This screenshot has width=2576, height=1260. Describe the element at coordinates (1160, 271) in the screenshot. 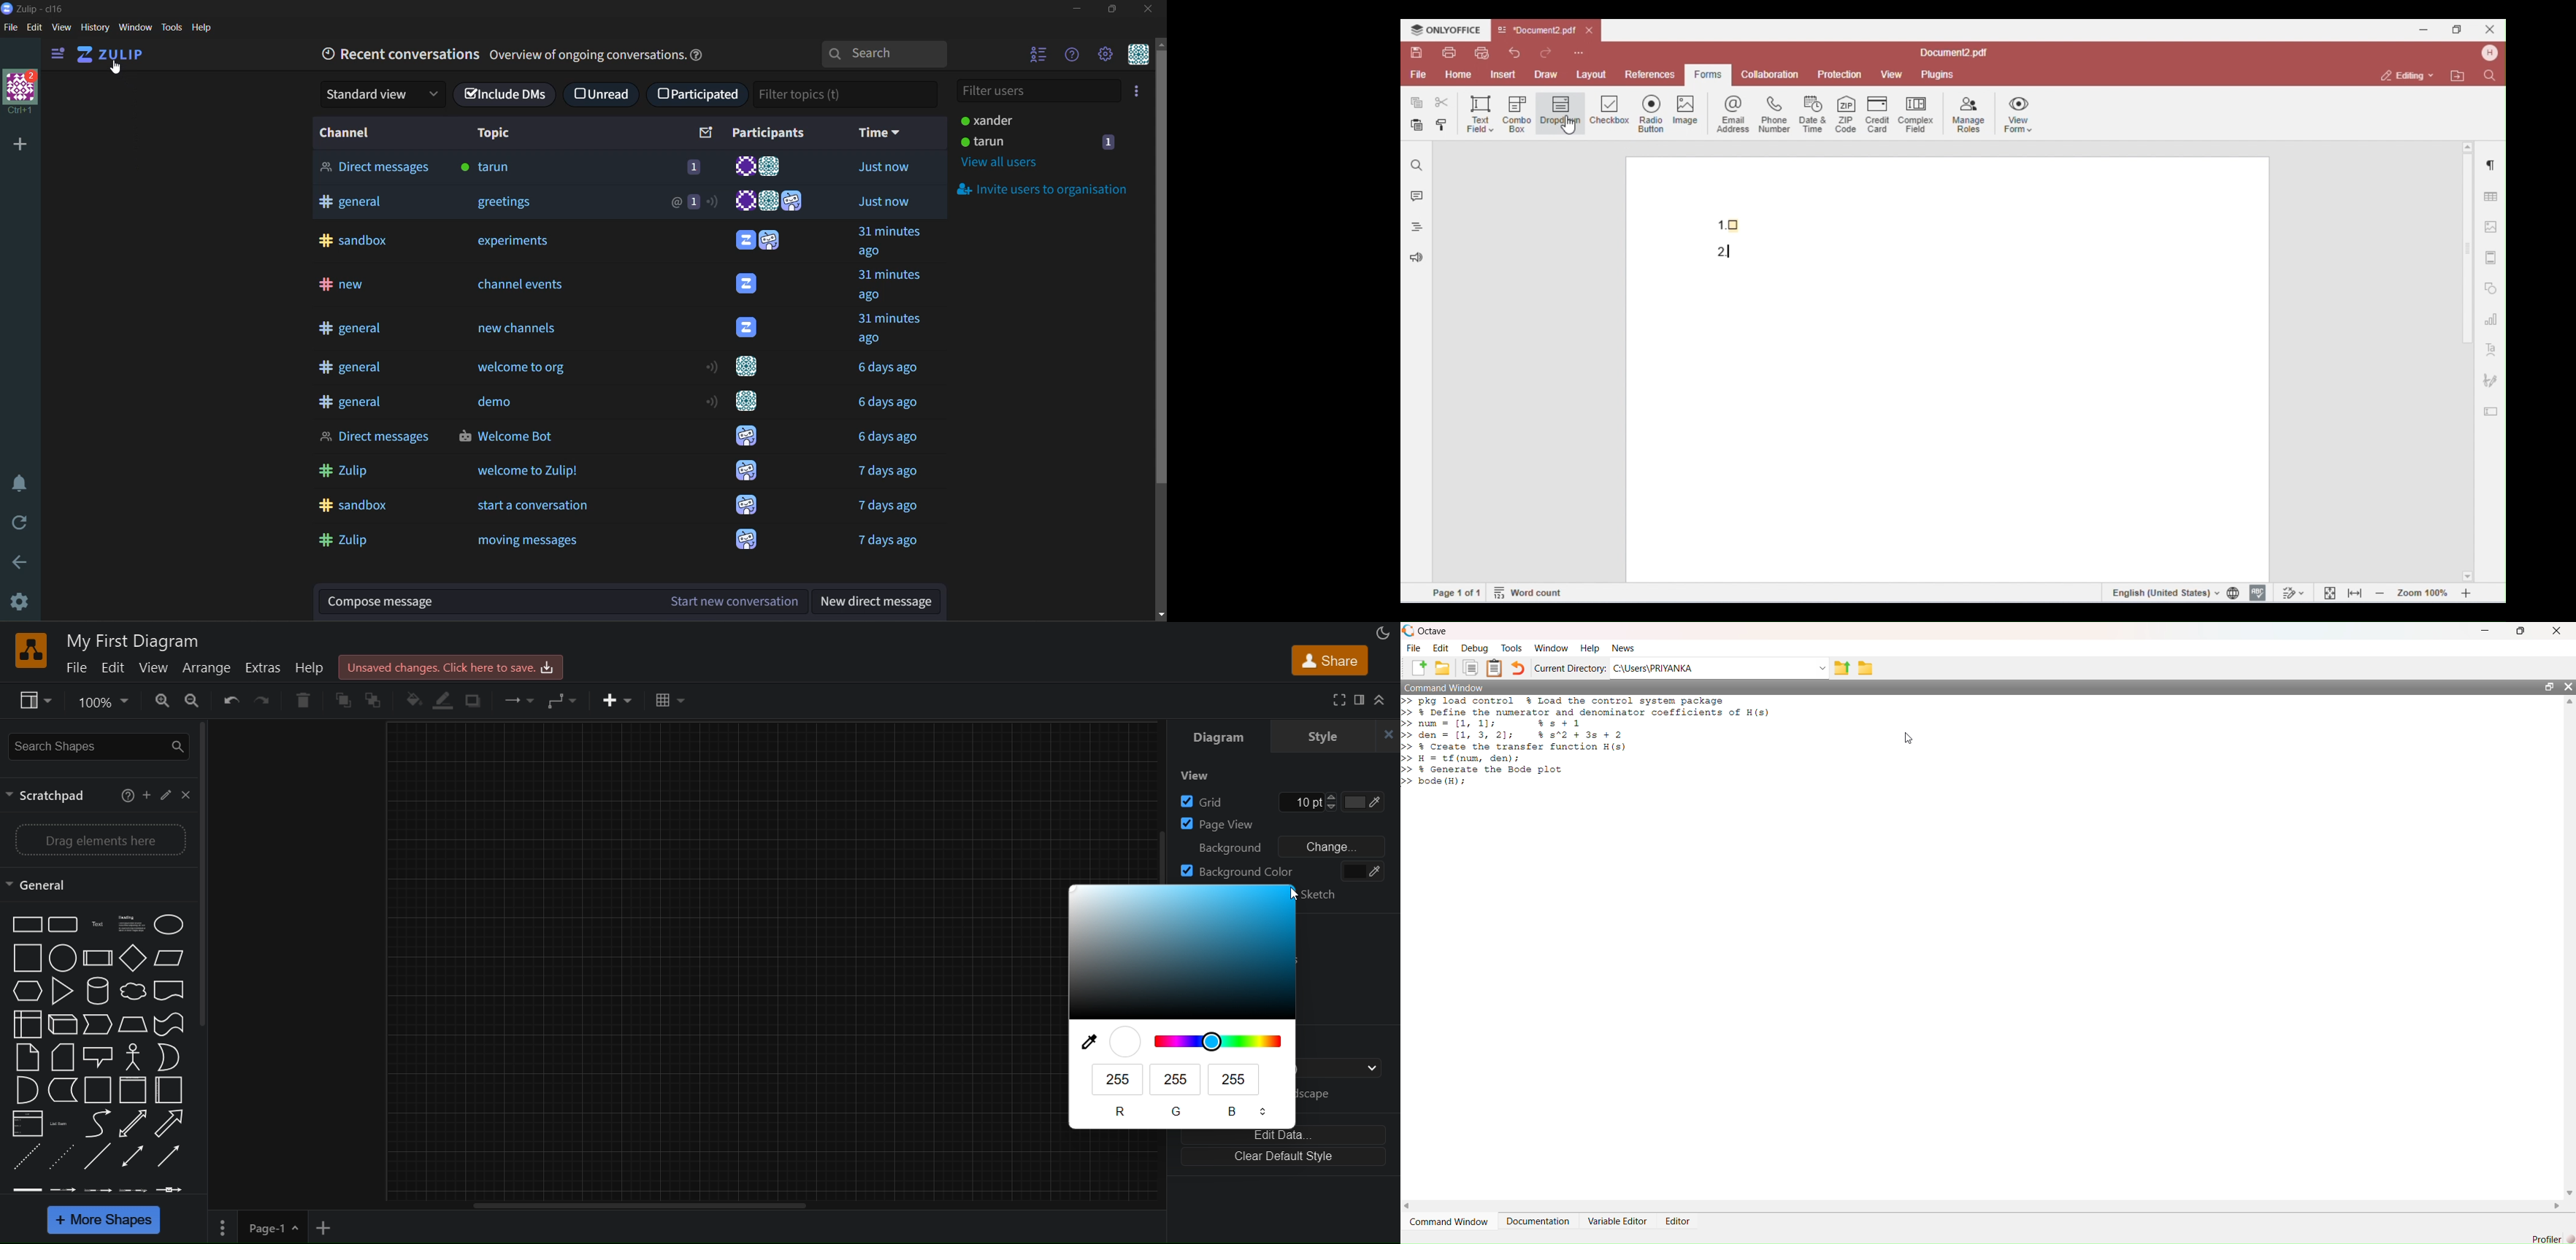

I see `vertical scroll bar` at that location.